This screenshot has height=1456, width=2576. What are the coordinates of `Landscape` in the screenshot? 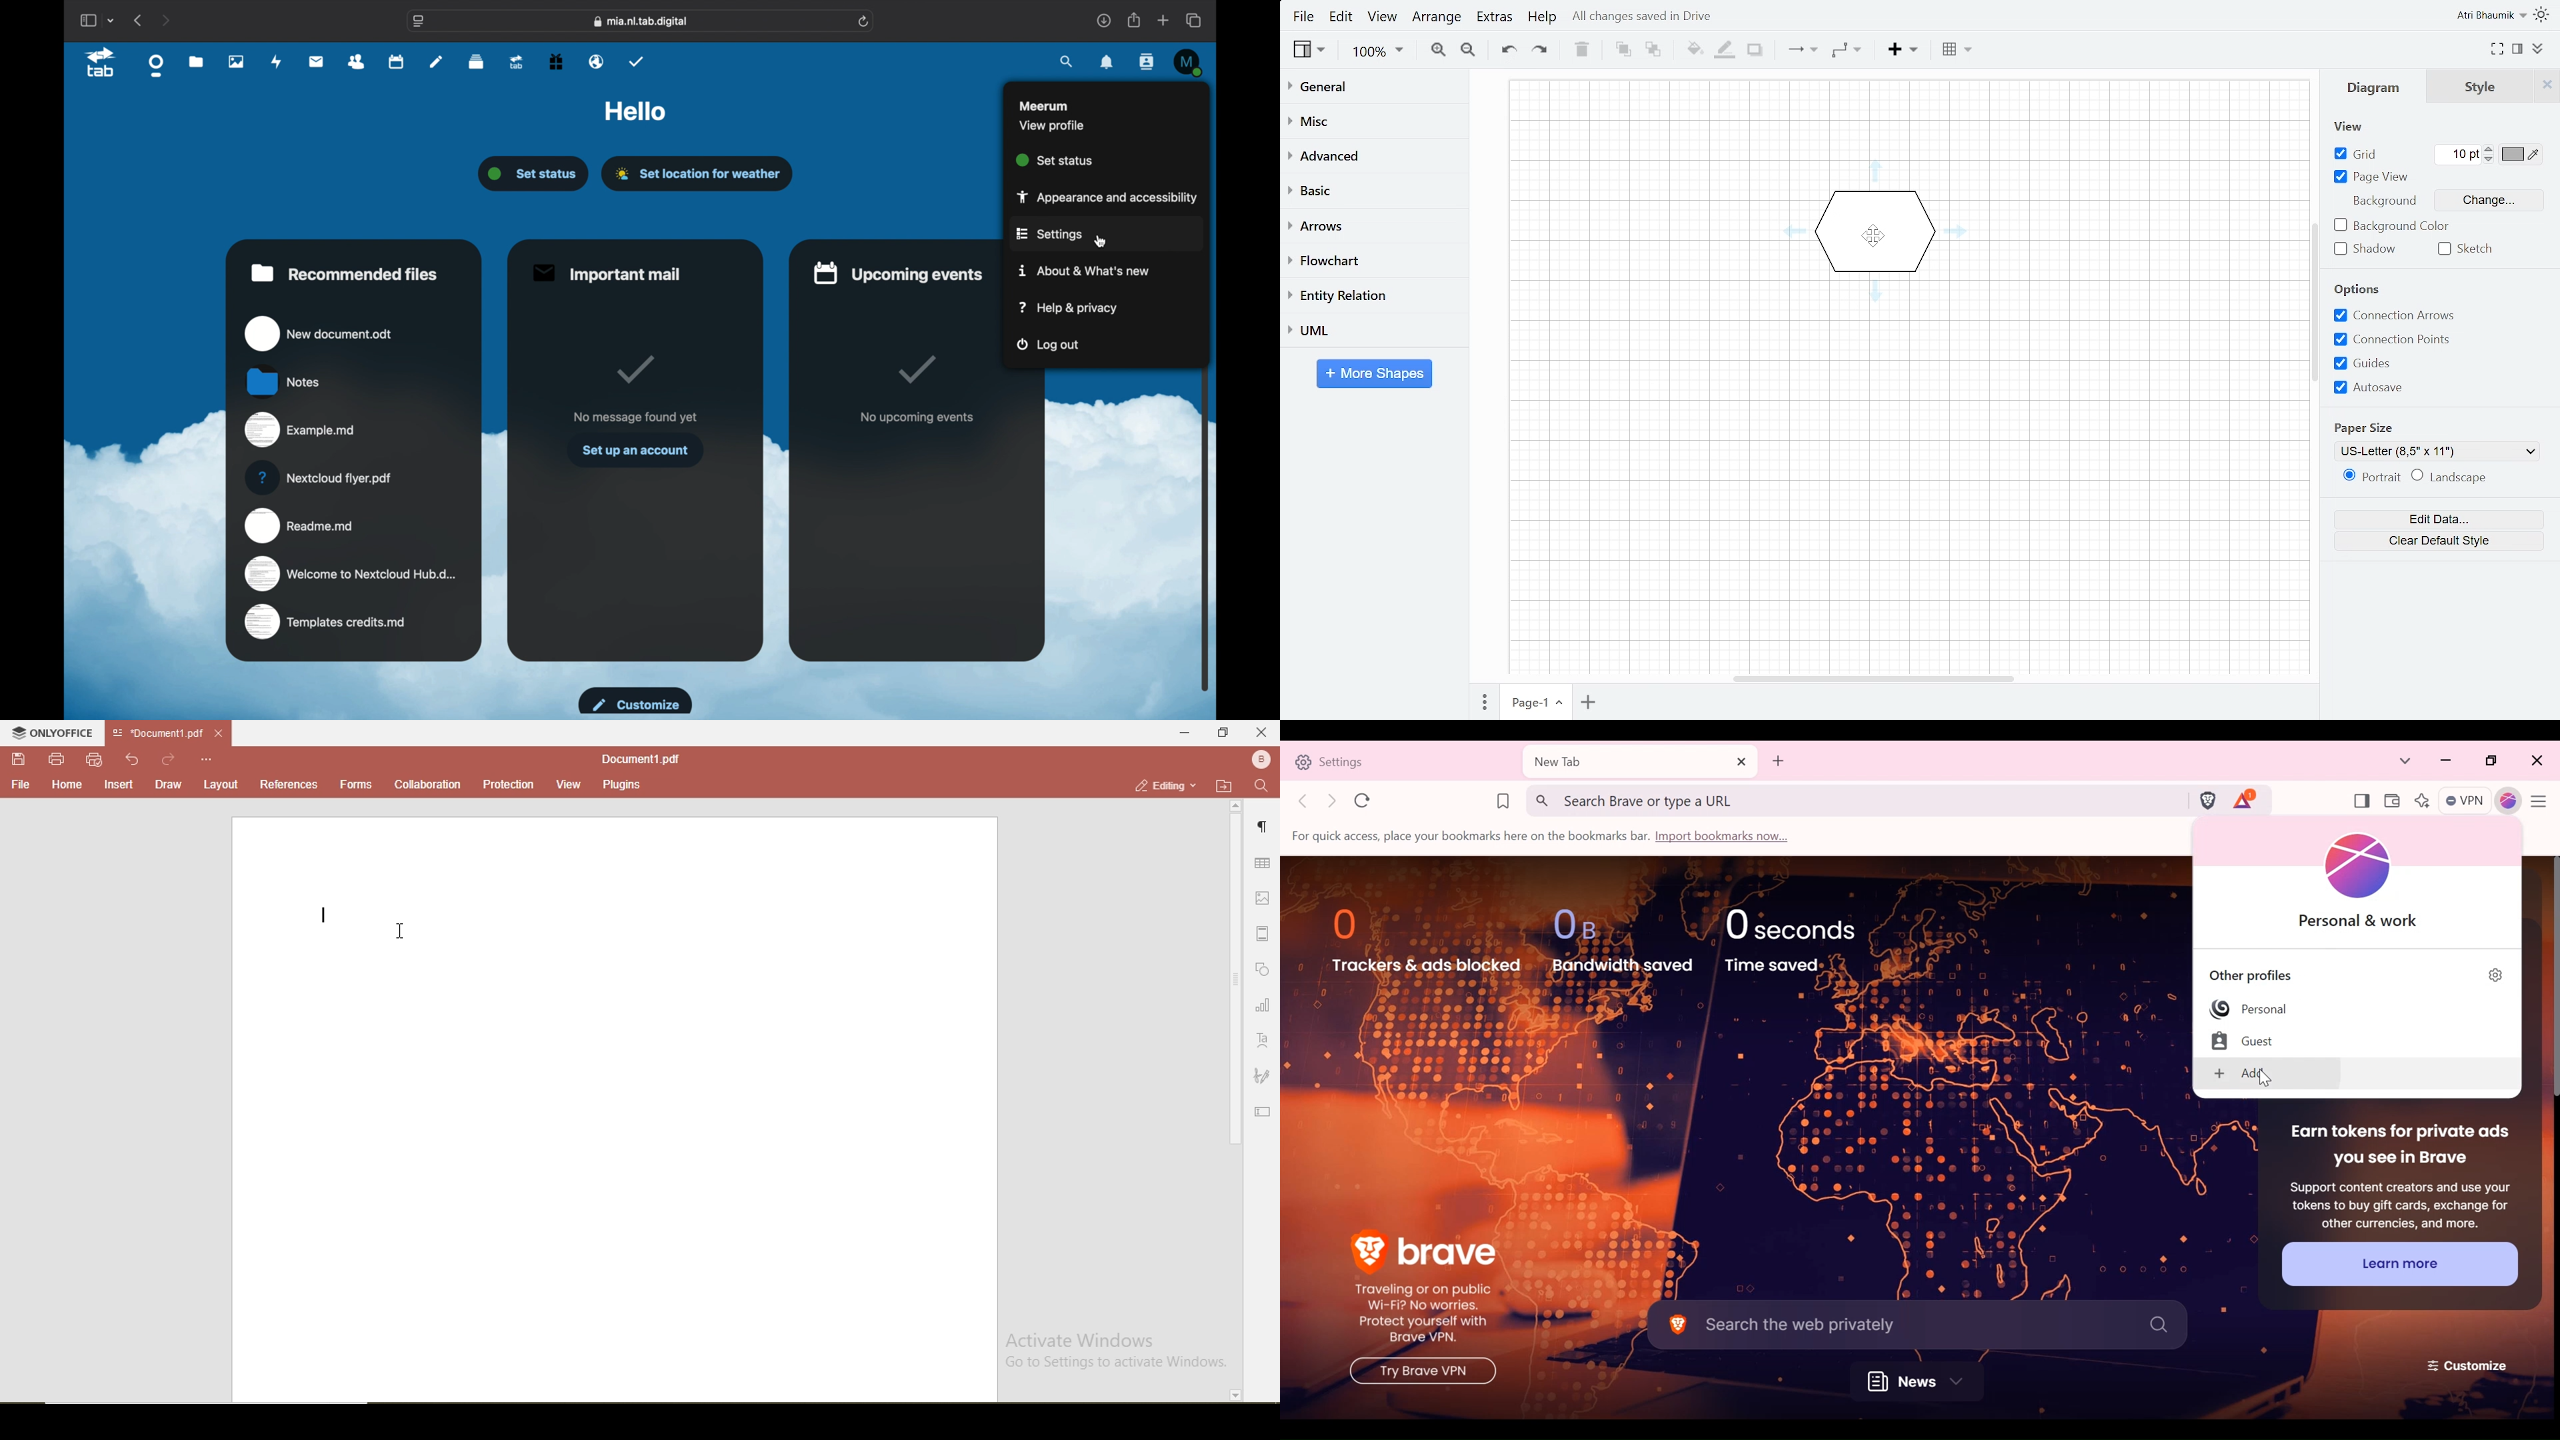 It's located at (2450, 476).